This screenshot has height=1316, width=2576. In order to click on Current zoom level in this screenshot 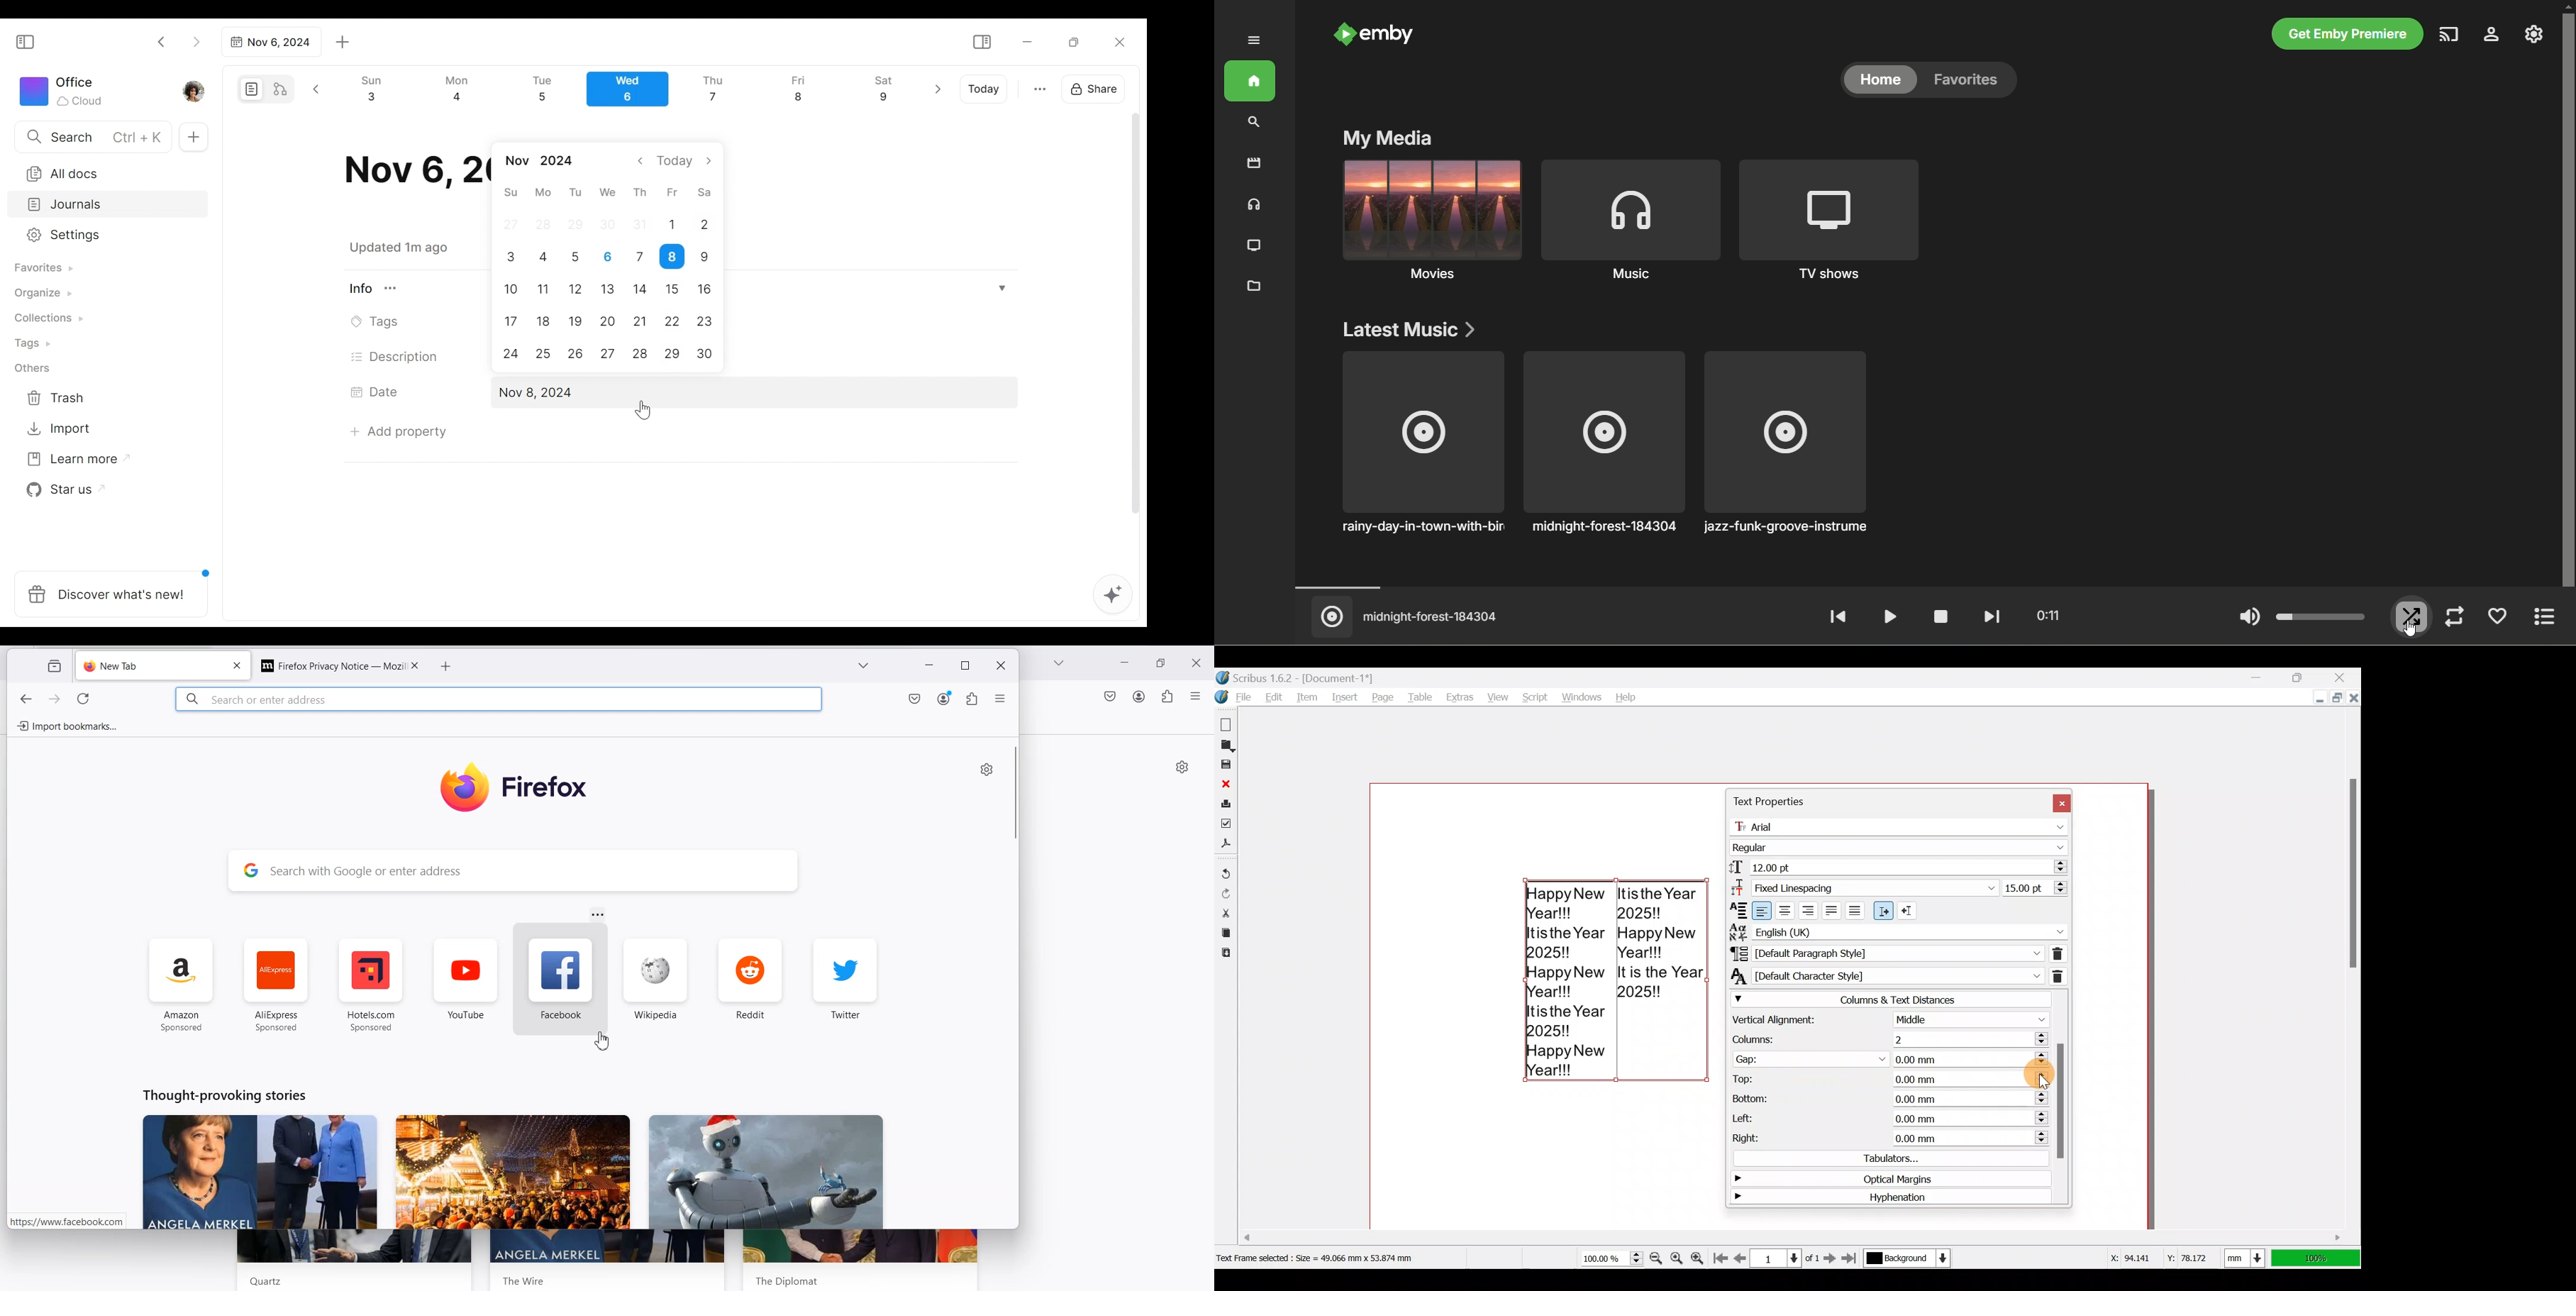, I will do `click(1611, 1259)`.